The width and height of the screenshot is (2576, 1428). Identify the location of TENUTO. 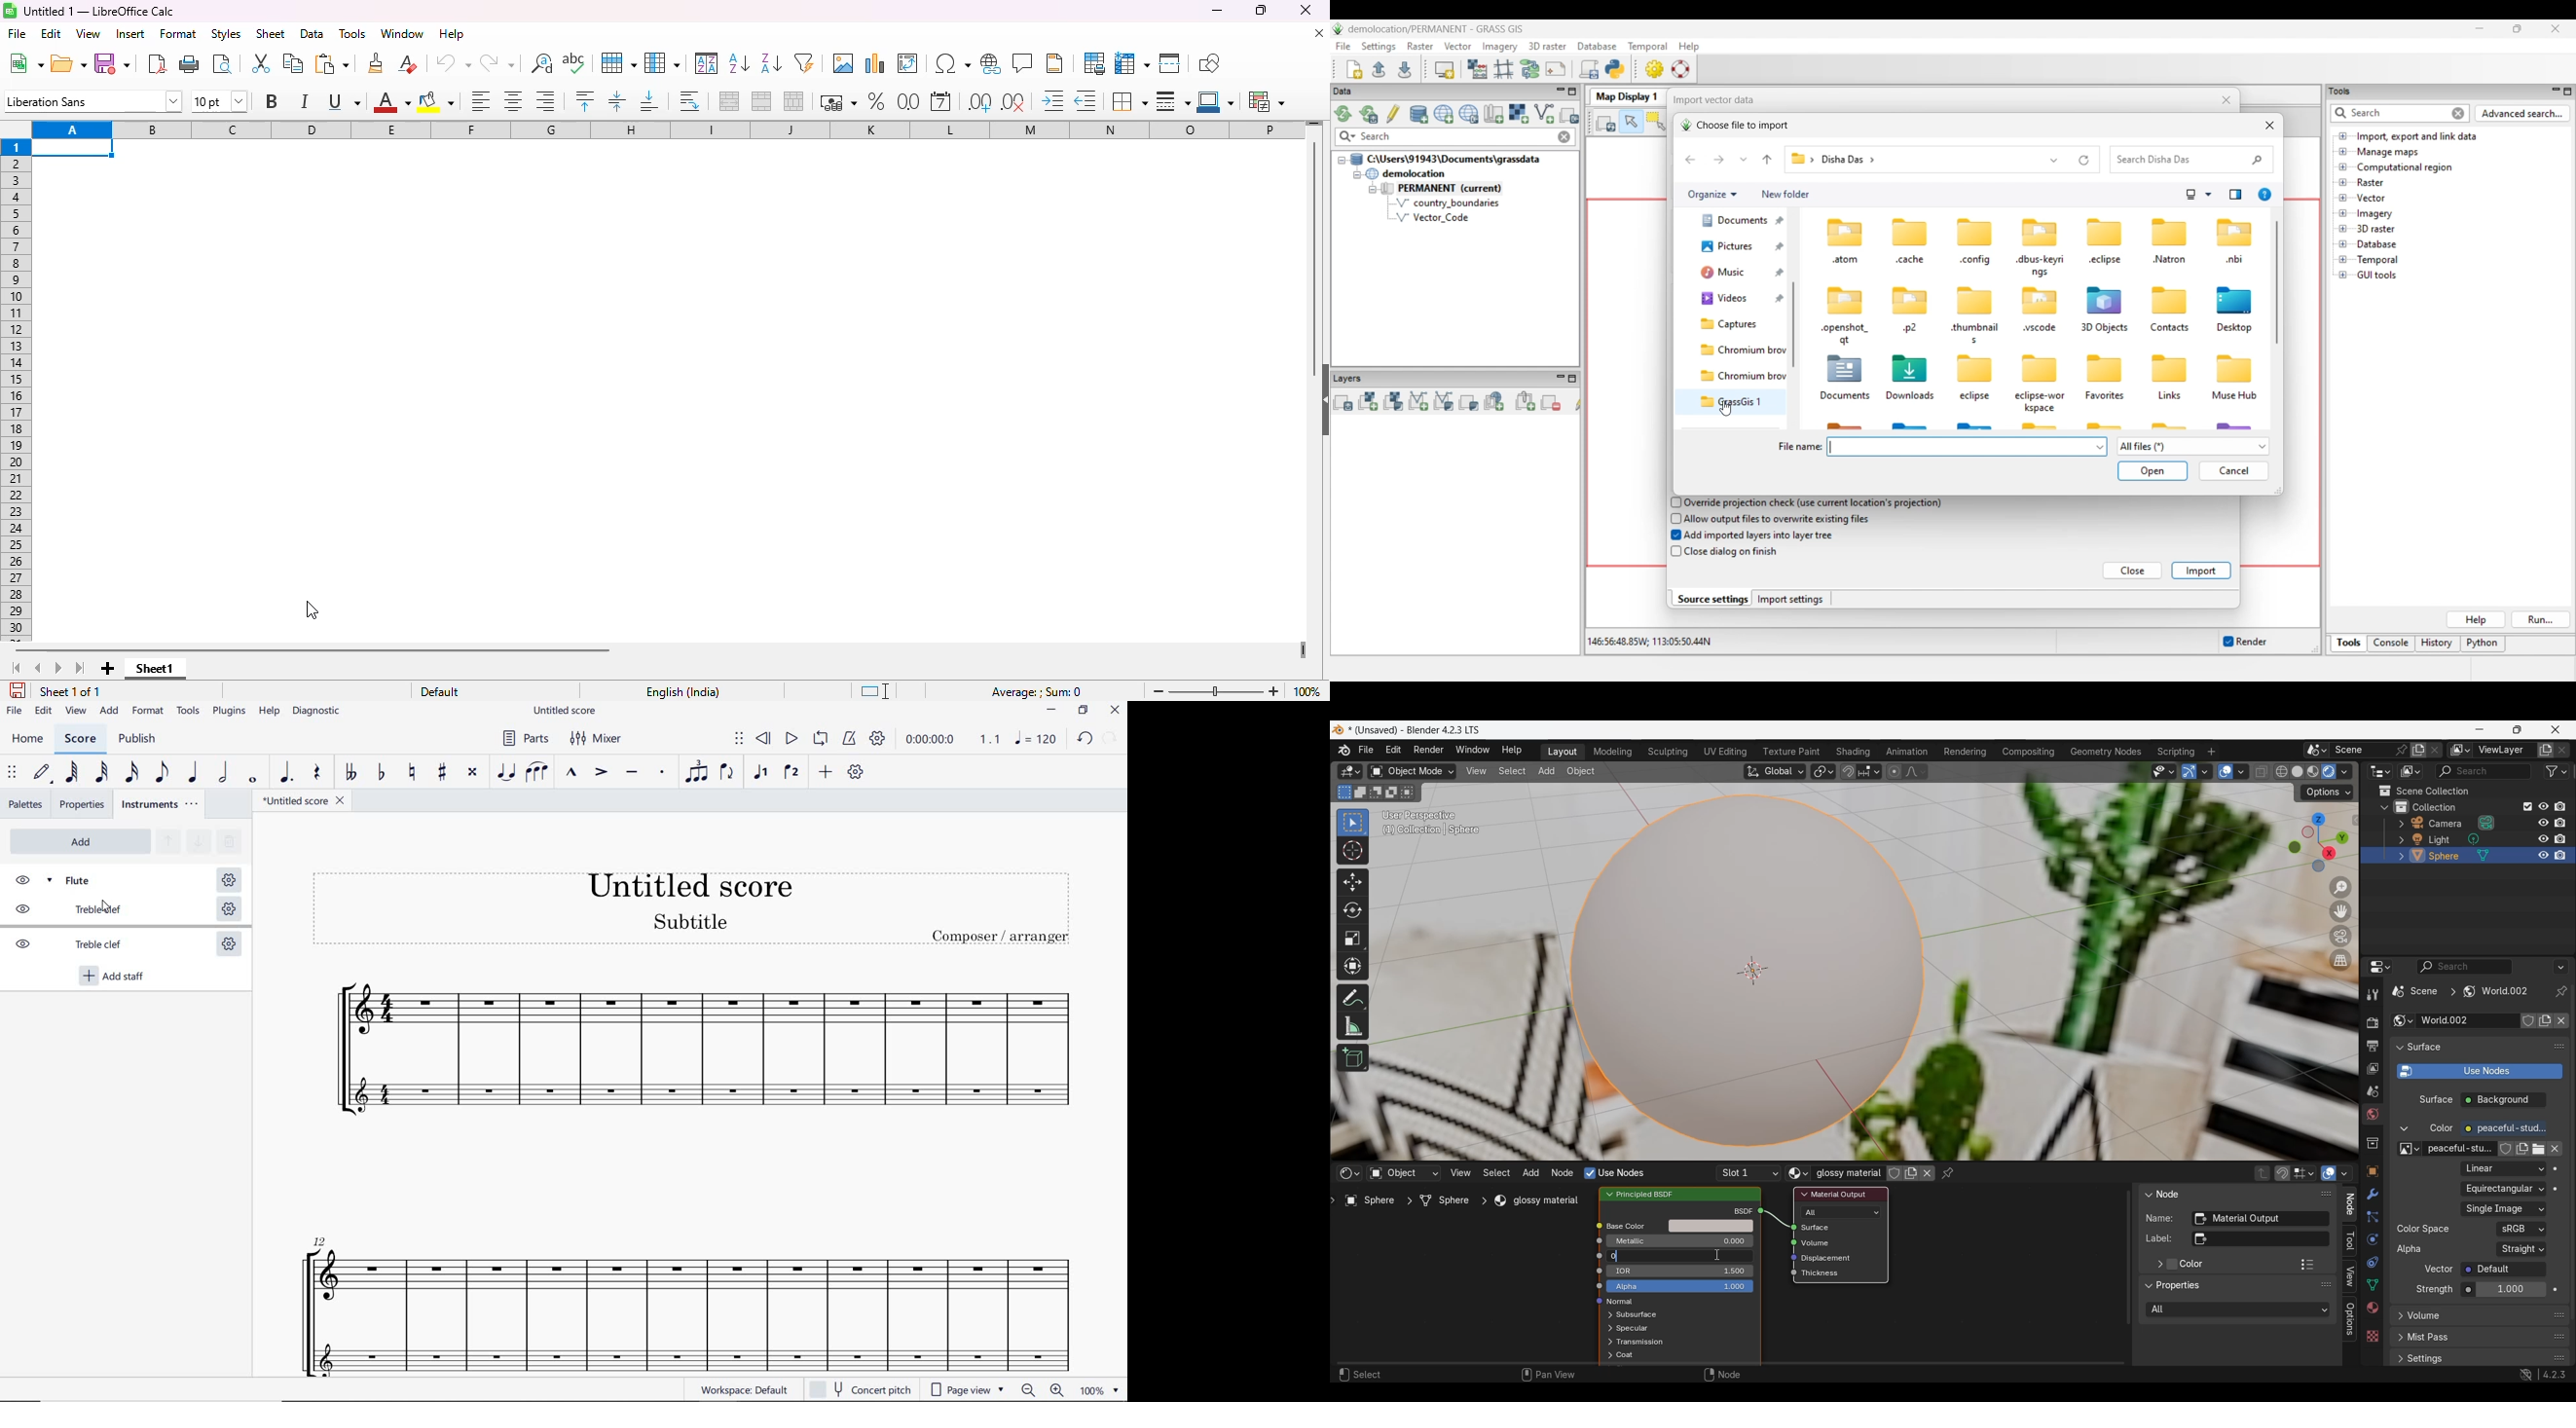
(632, 774).